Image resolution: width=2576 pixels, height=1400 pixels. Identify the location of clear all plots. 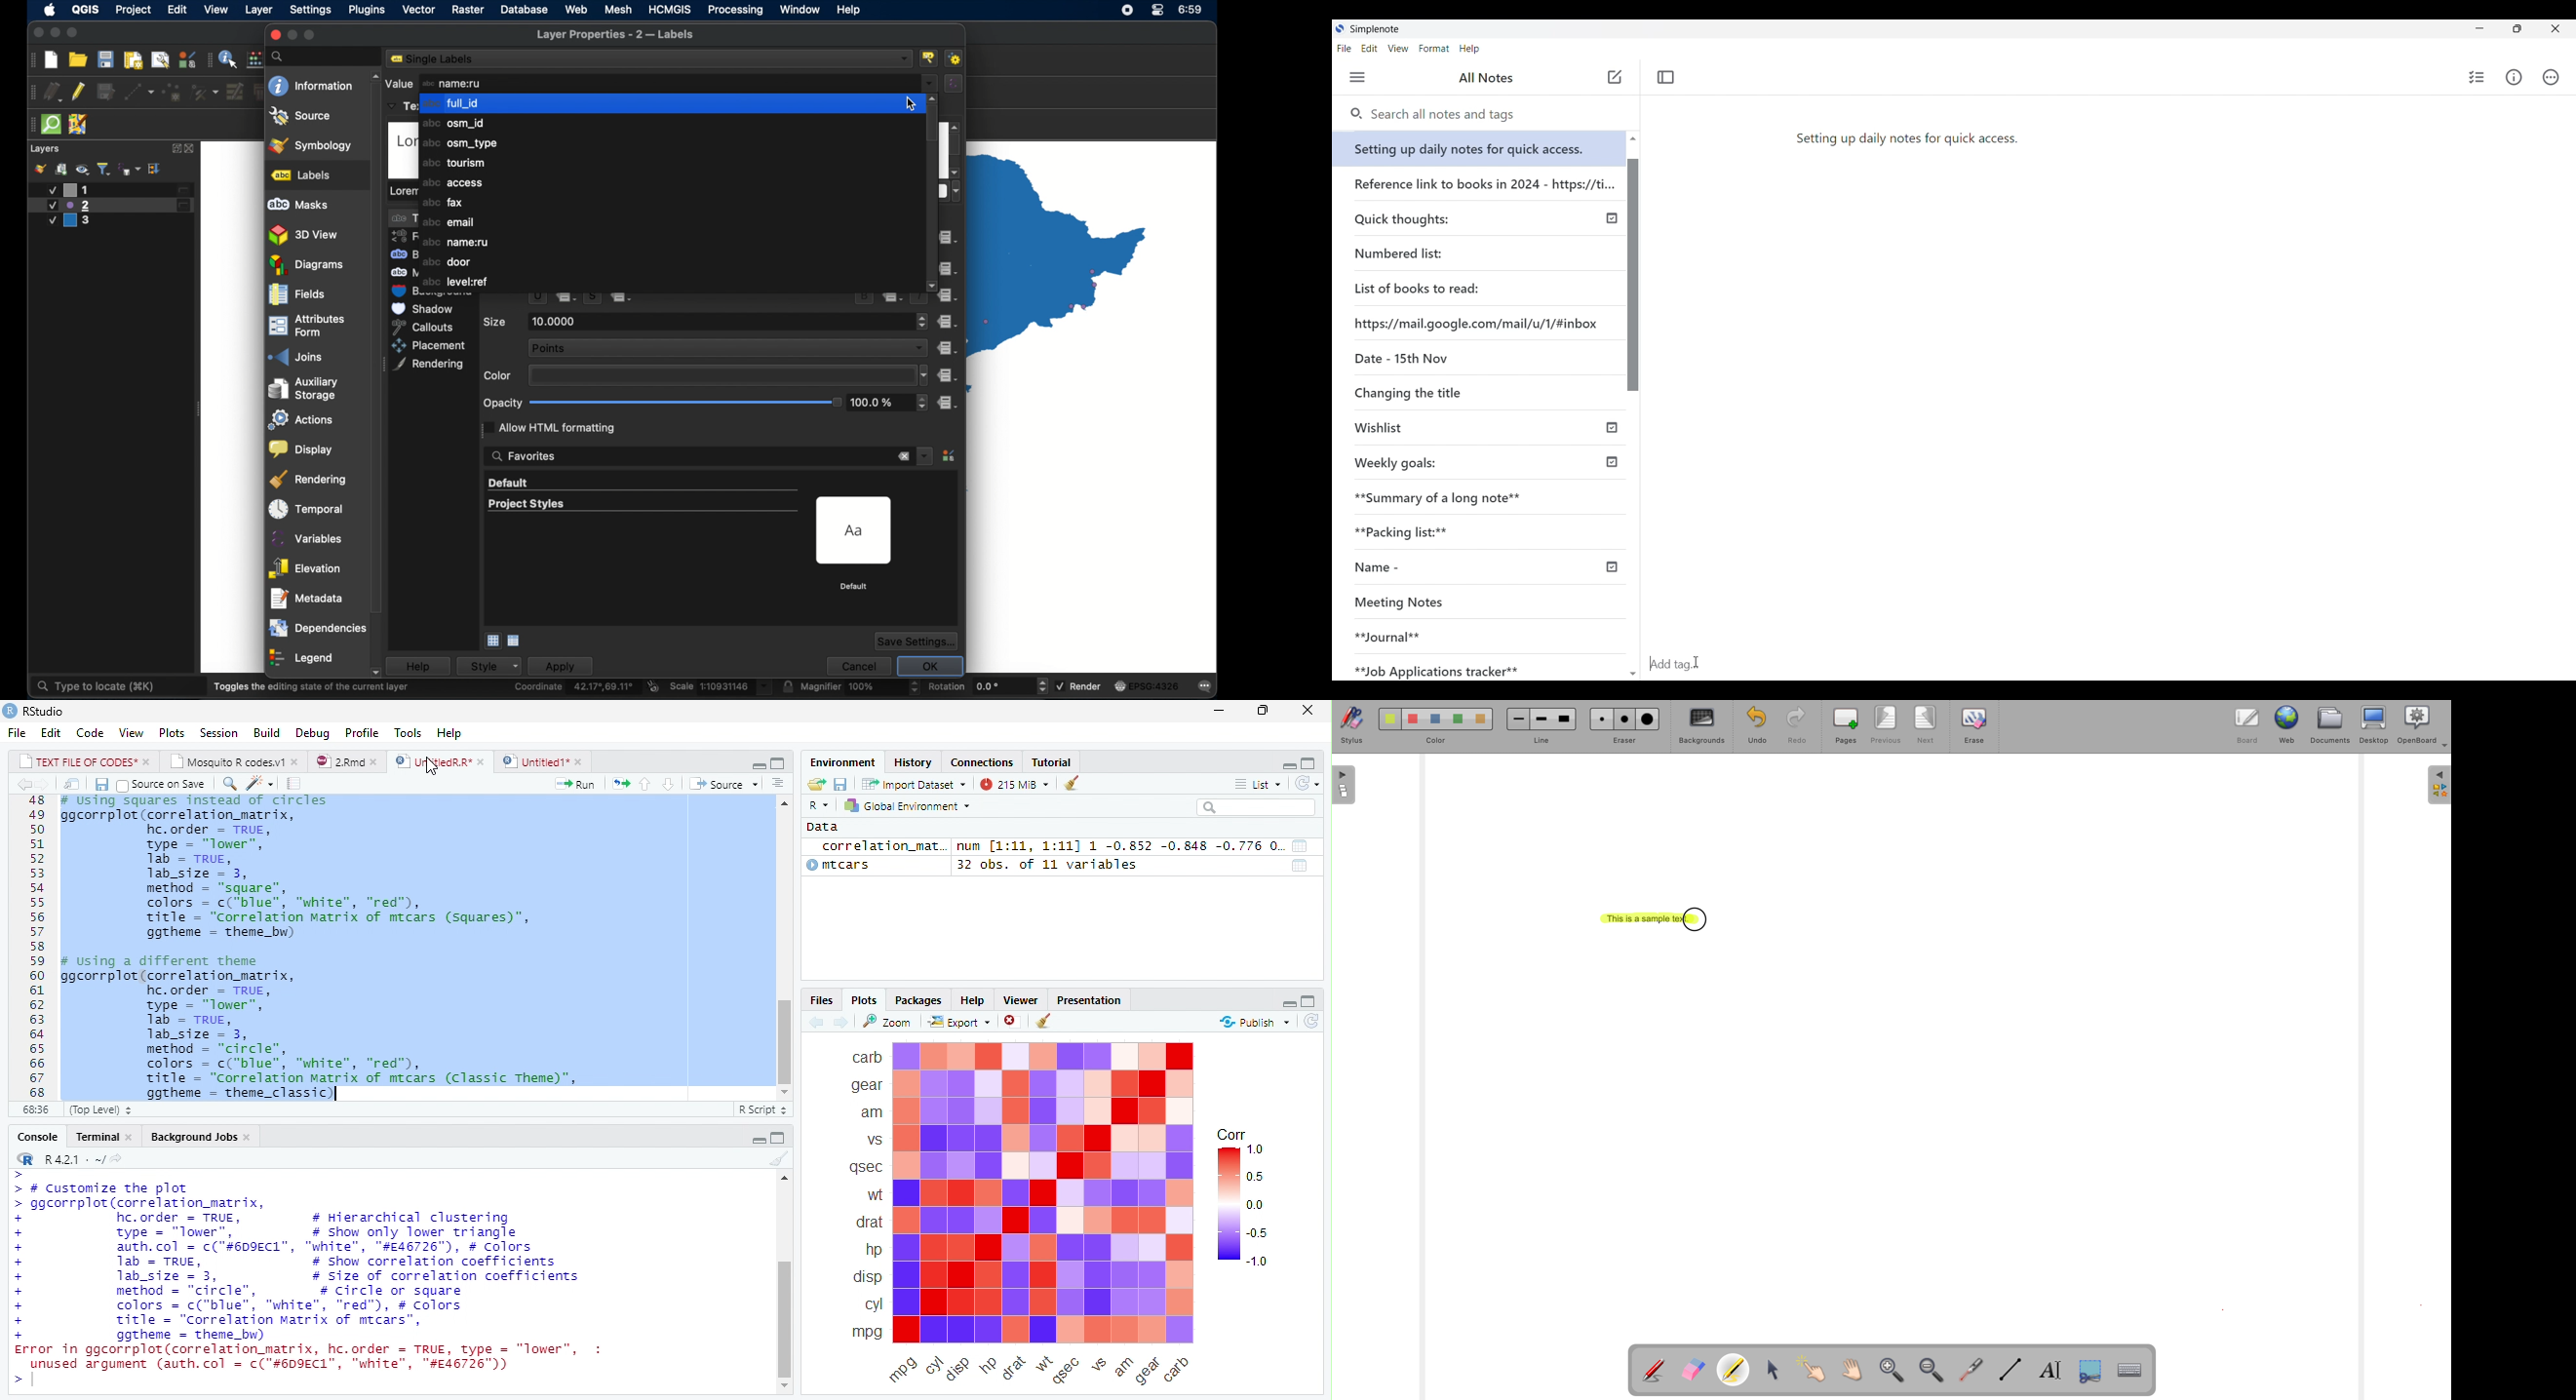
(1042, 1022).